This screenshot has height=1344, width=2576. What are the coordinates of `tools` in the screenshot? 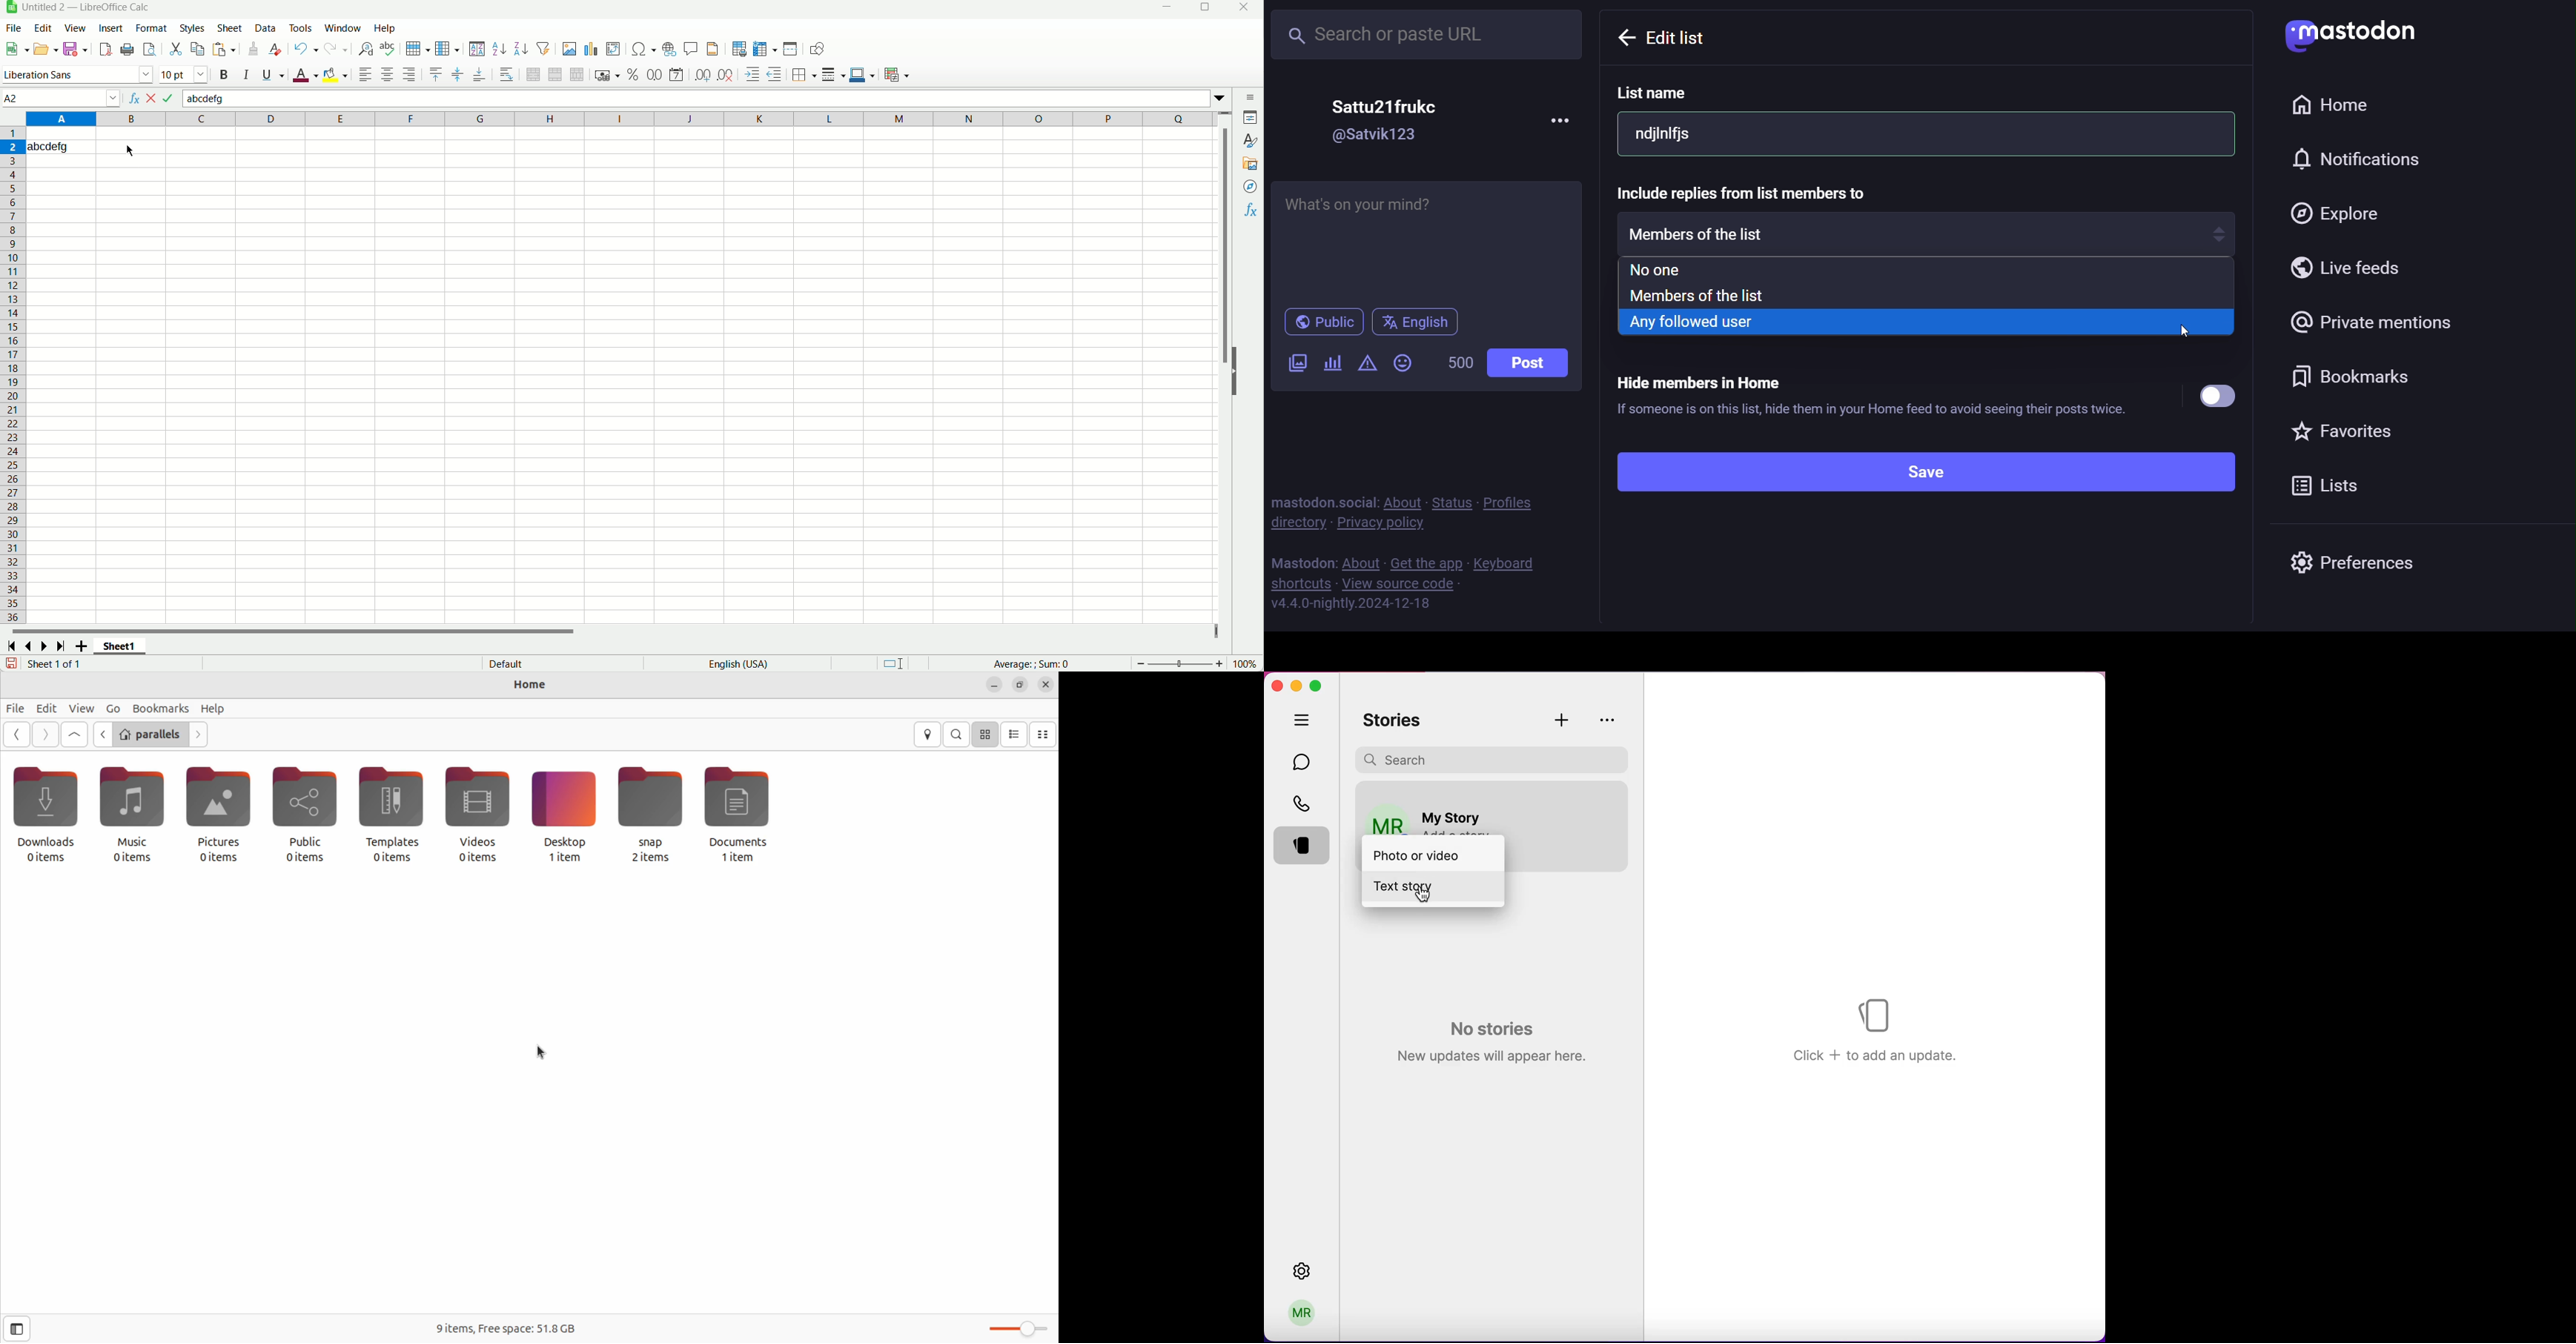 It's located at (300, 28).